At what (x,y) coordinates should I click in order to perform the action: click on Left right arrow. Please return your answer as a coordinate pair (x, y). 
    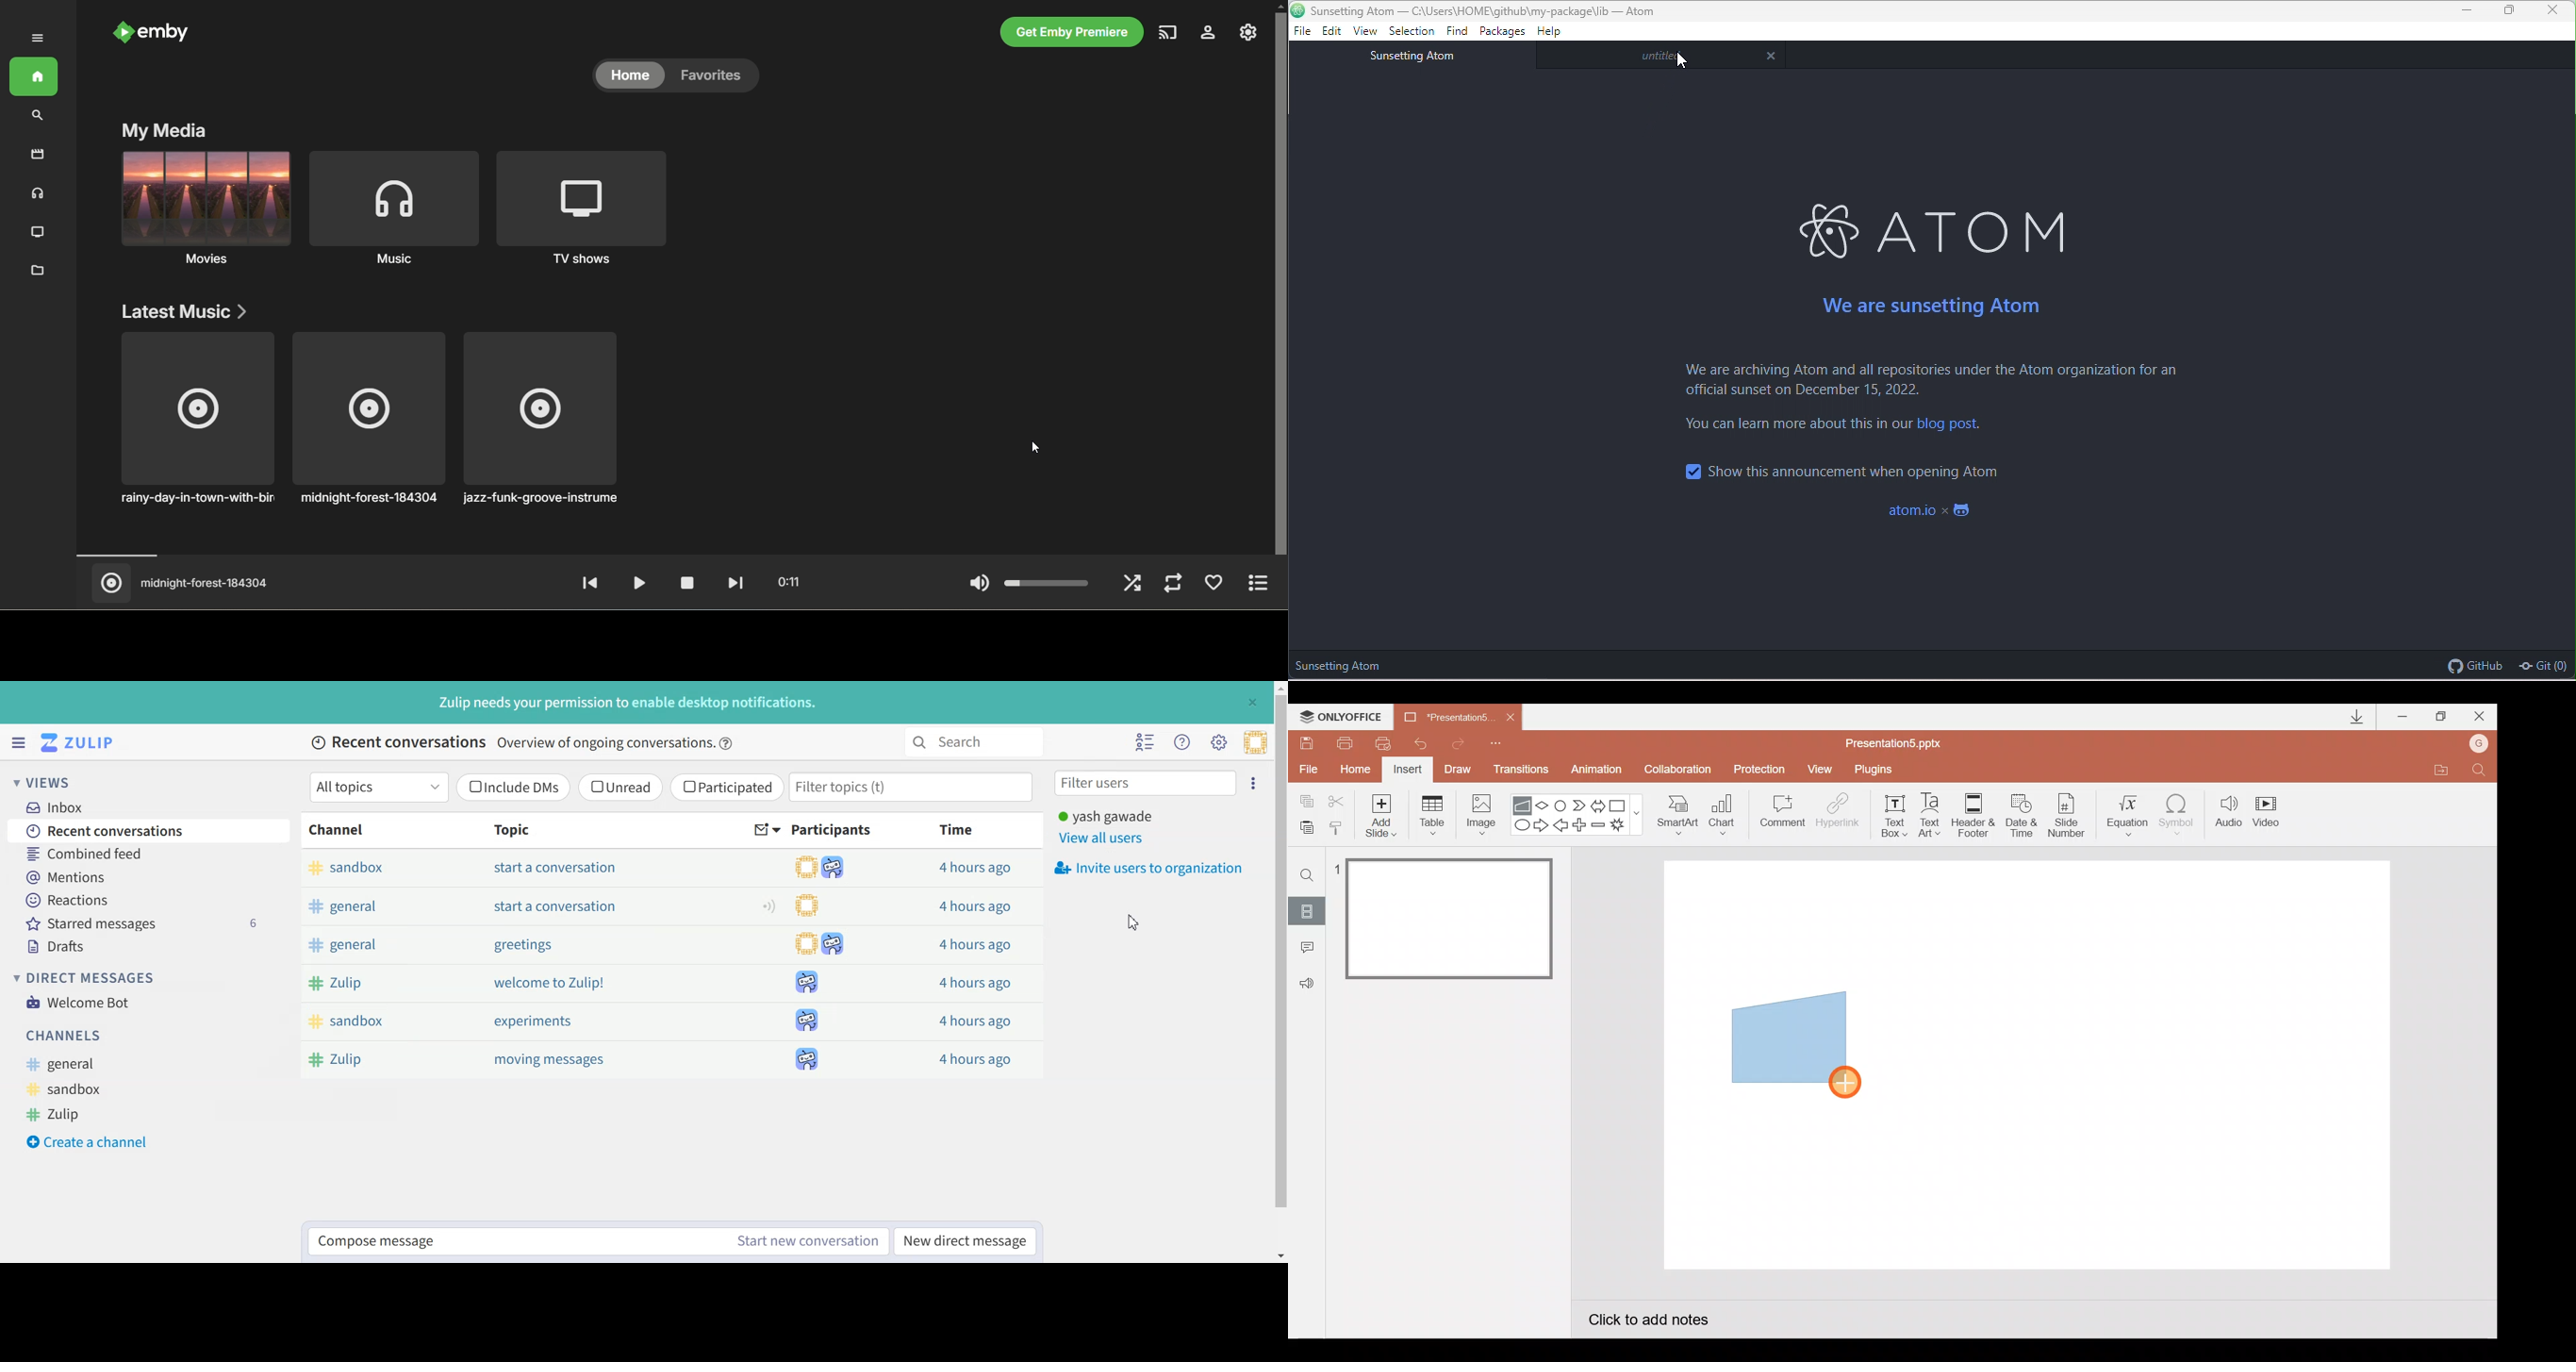
    Looking at the image, I should click on (1599, 803).